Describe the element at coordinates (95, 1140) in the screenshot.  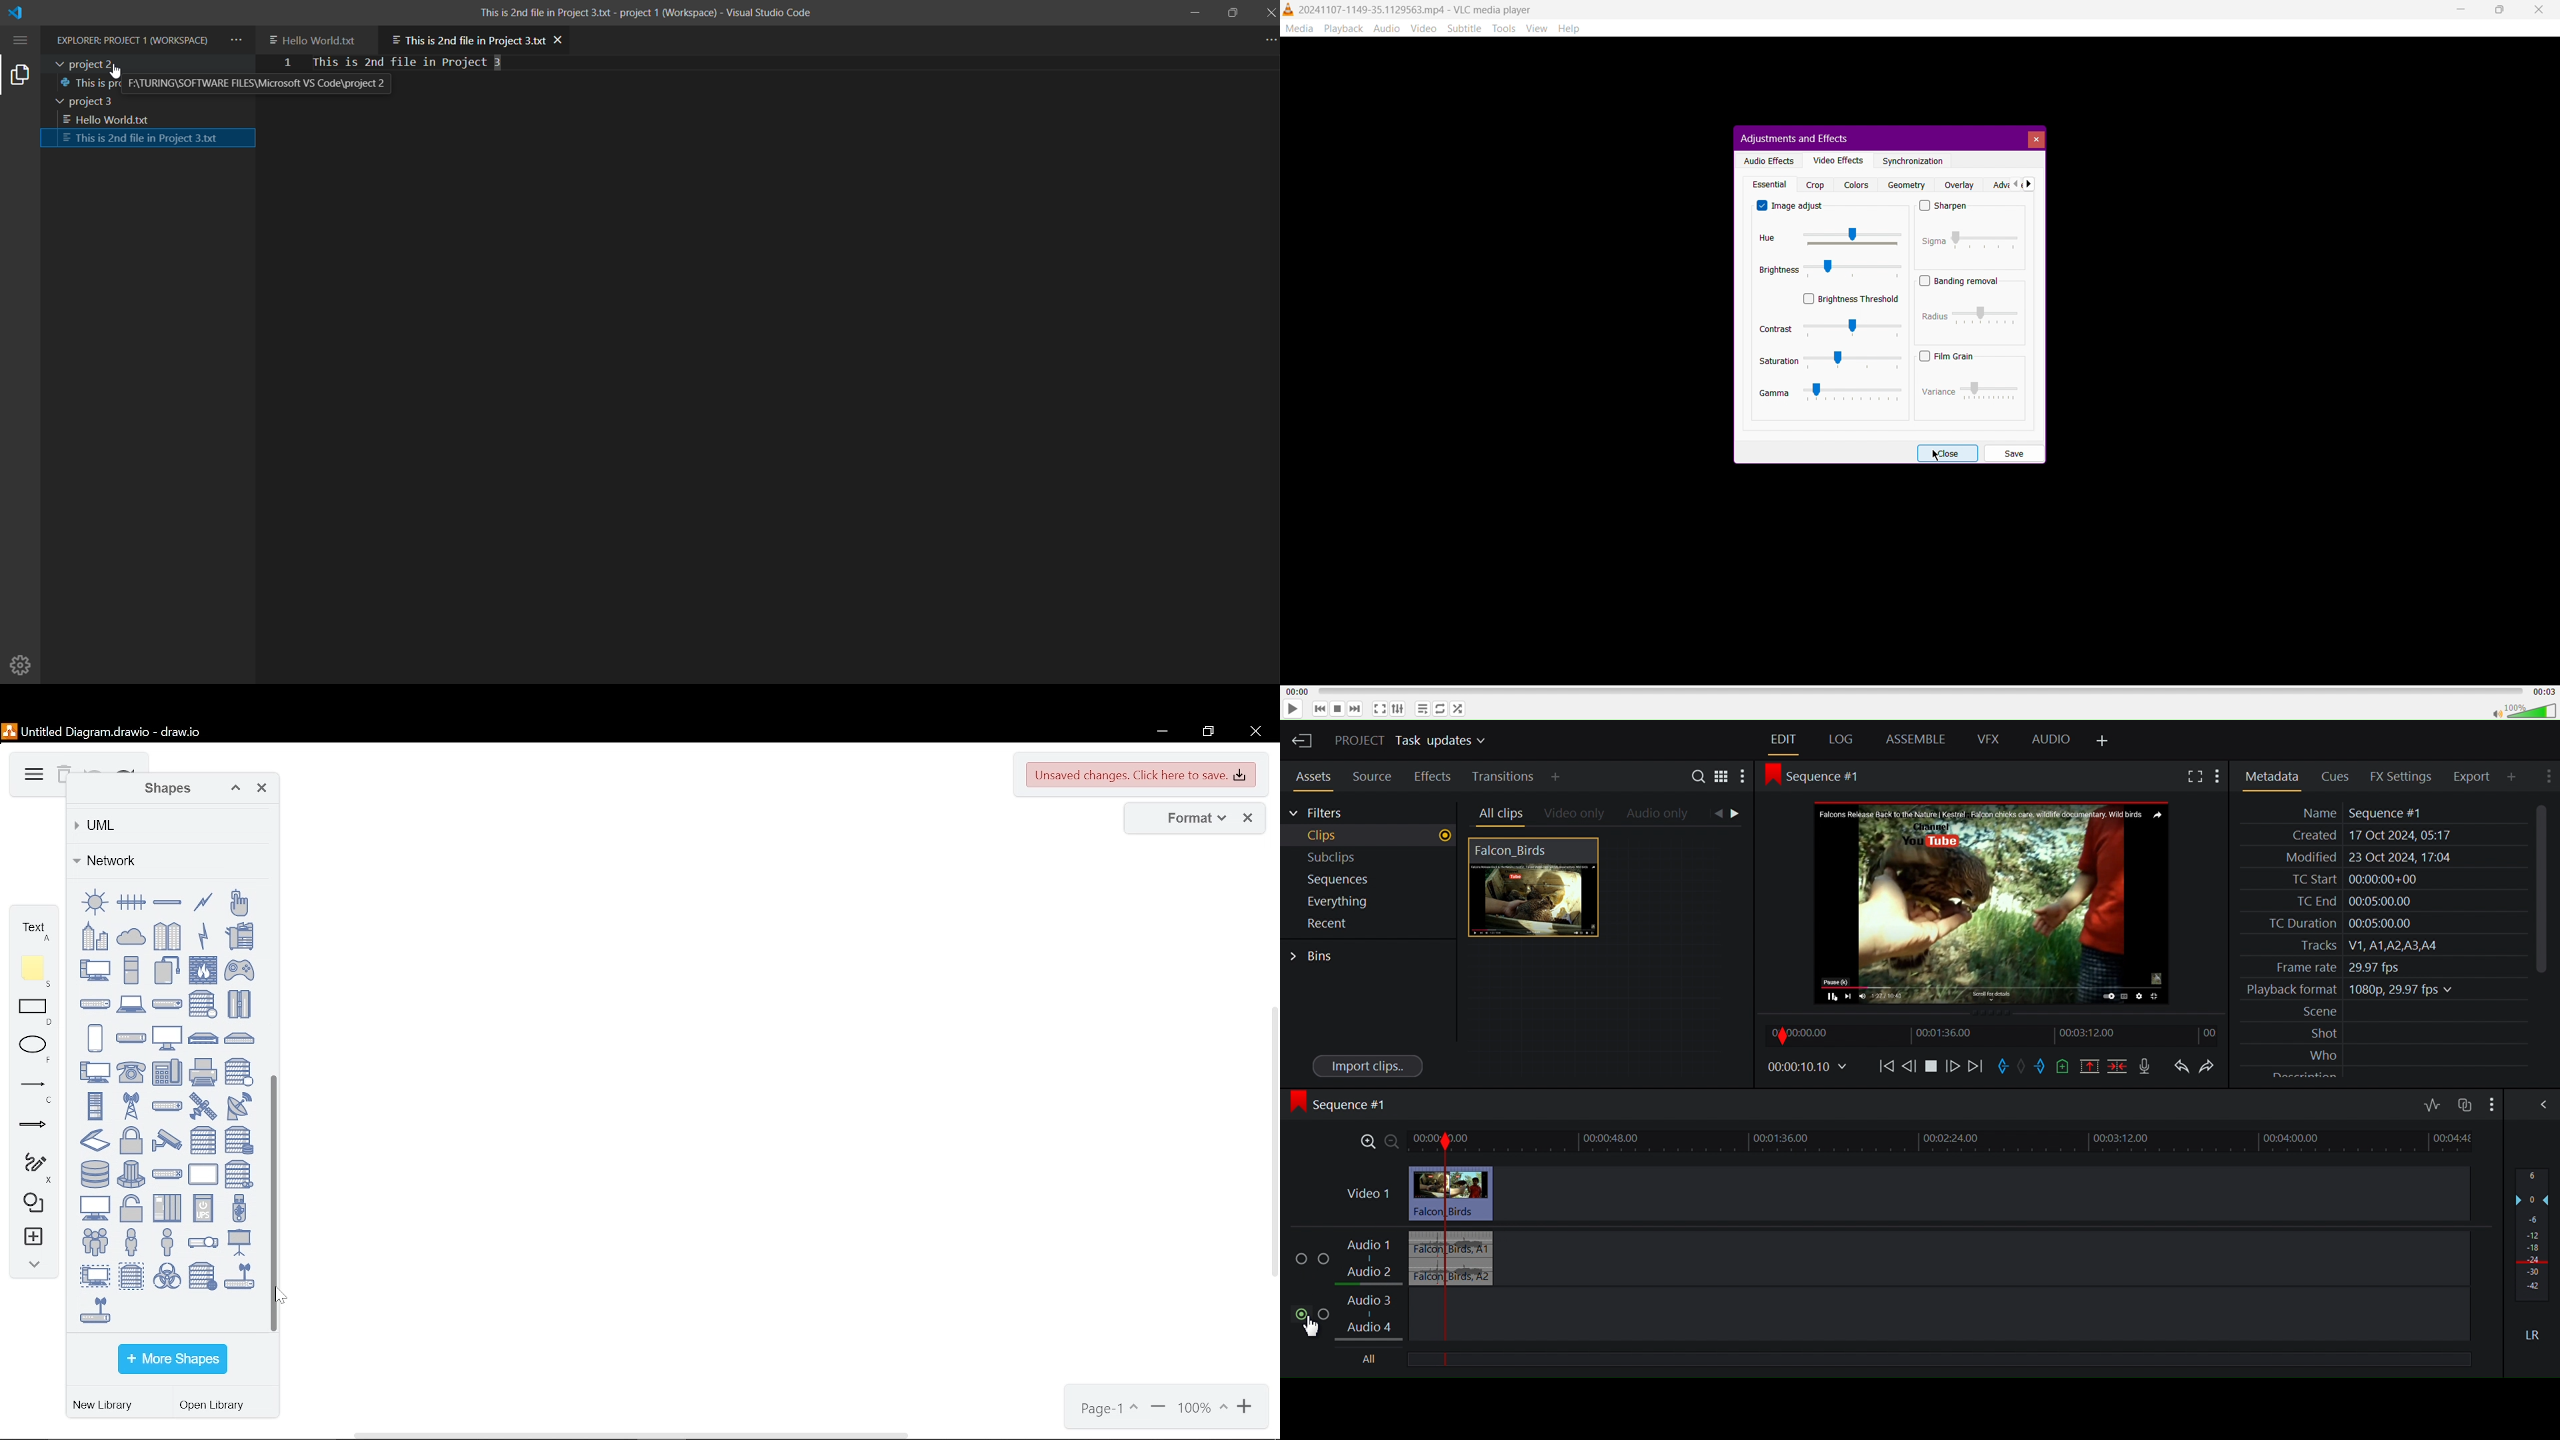
I see `scanner` at that location.